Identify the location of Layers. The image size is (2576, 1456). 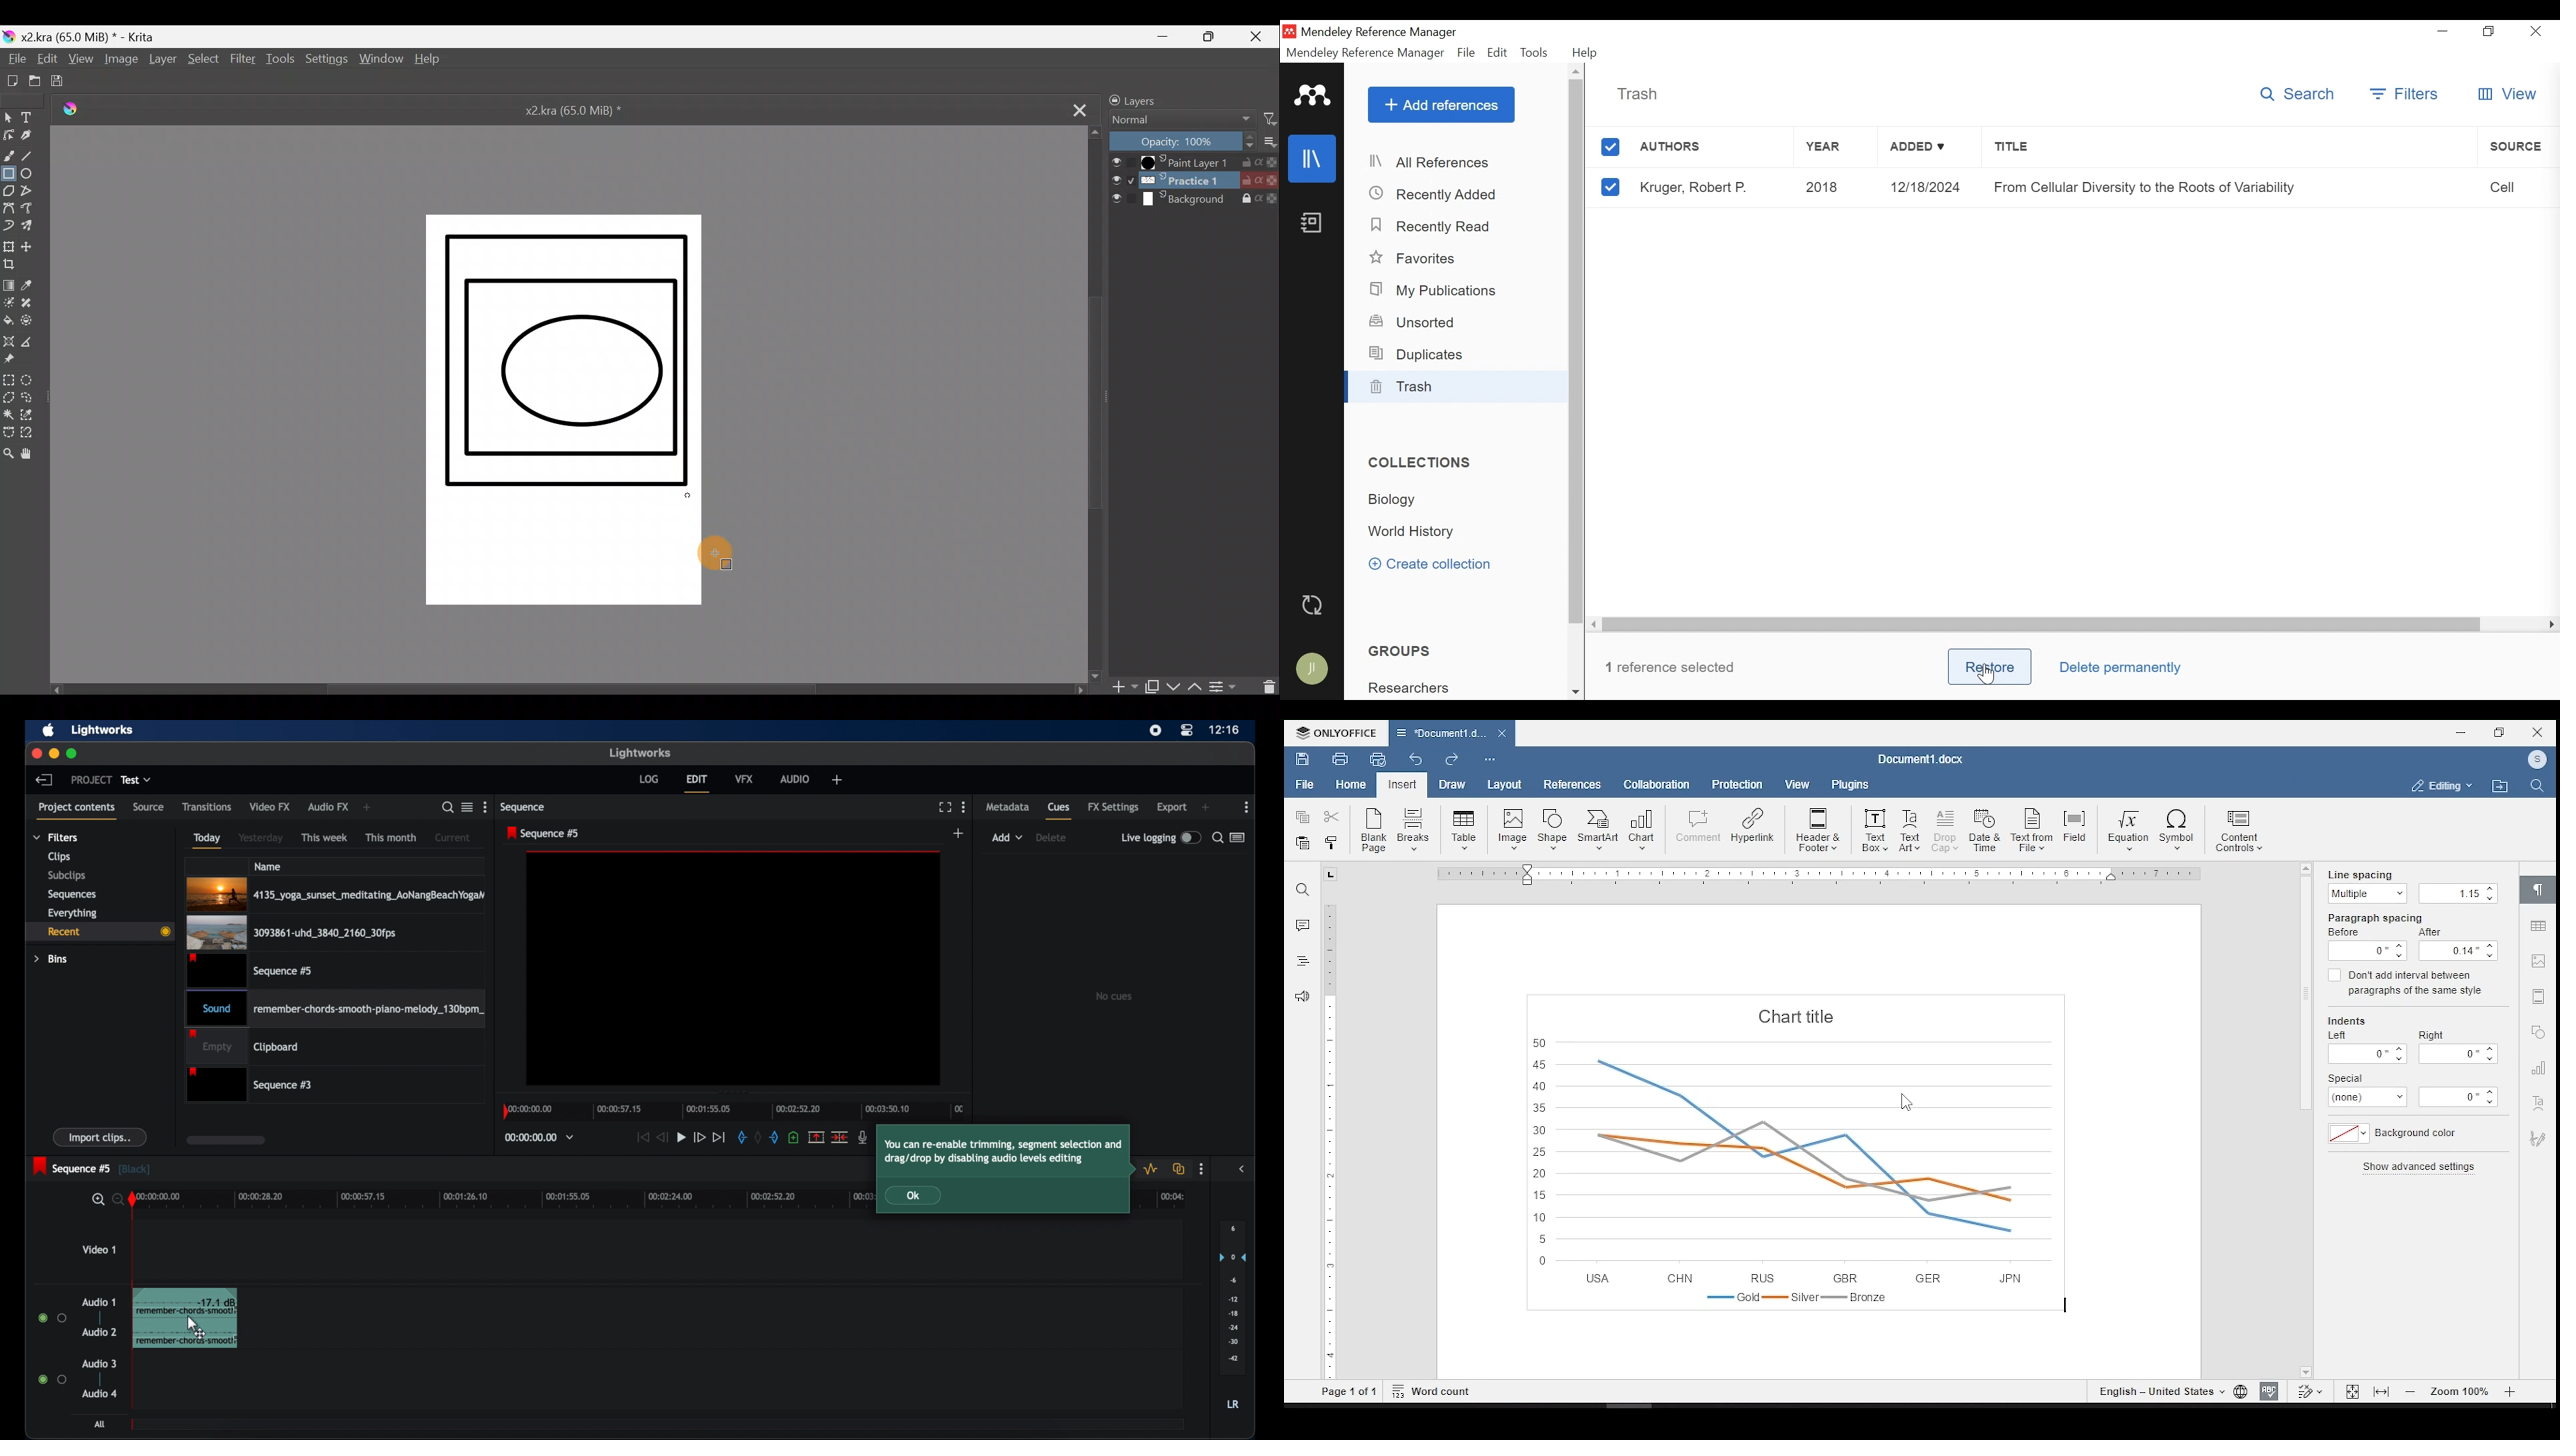
(1159, 98).